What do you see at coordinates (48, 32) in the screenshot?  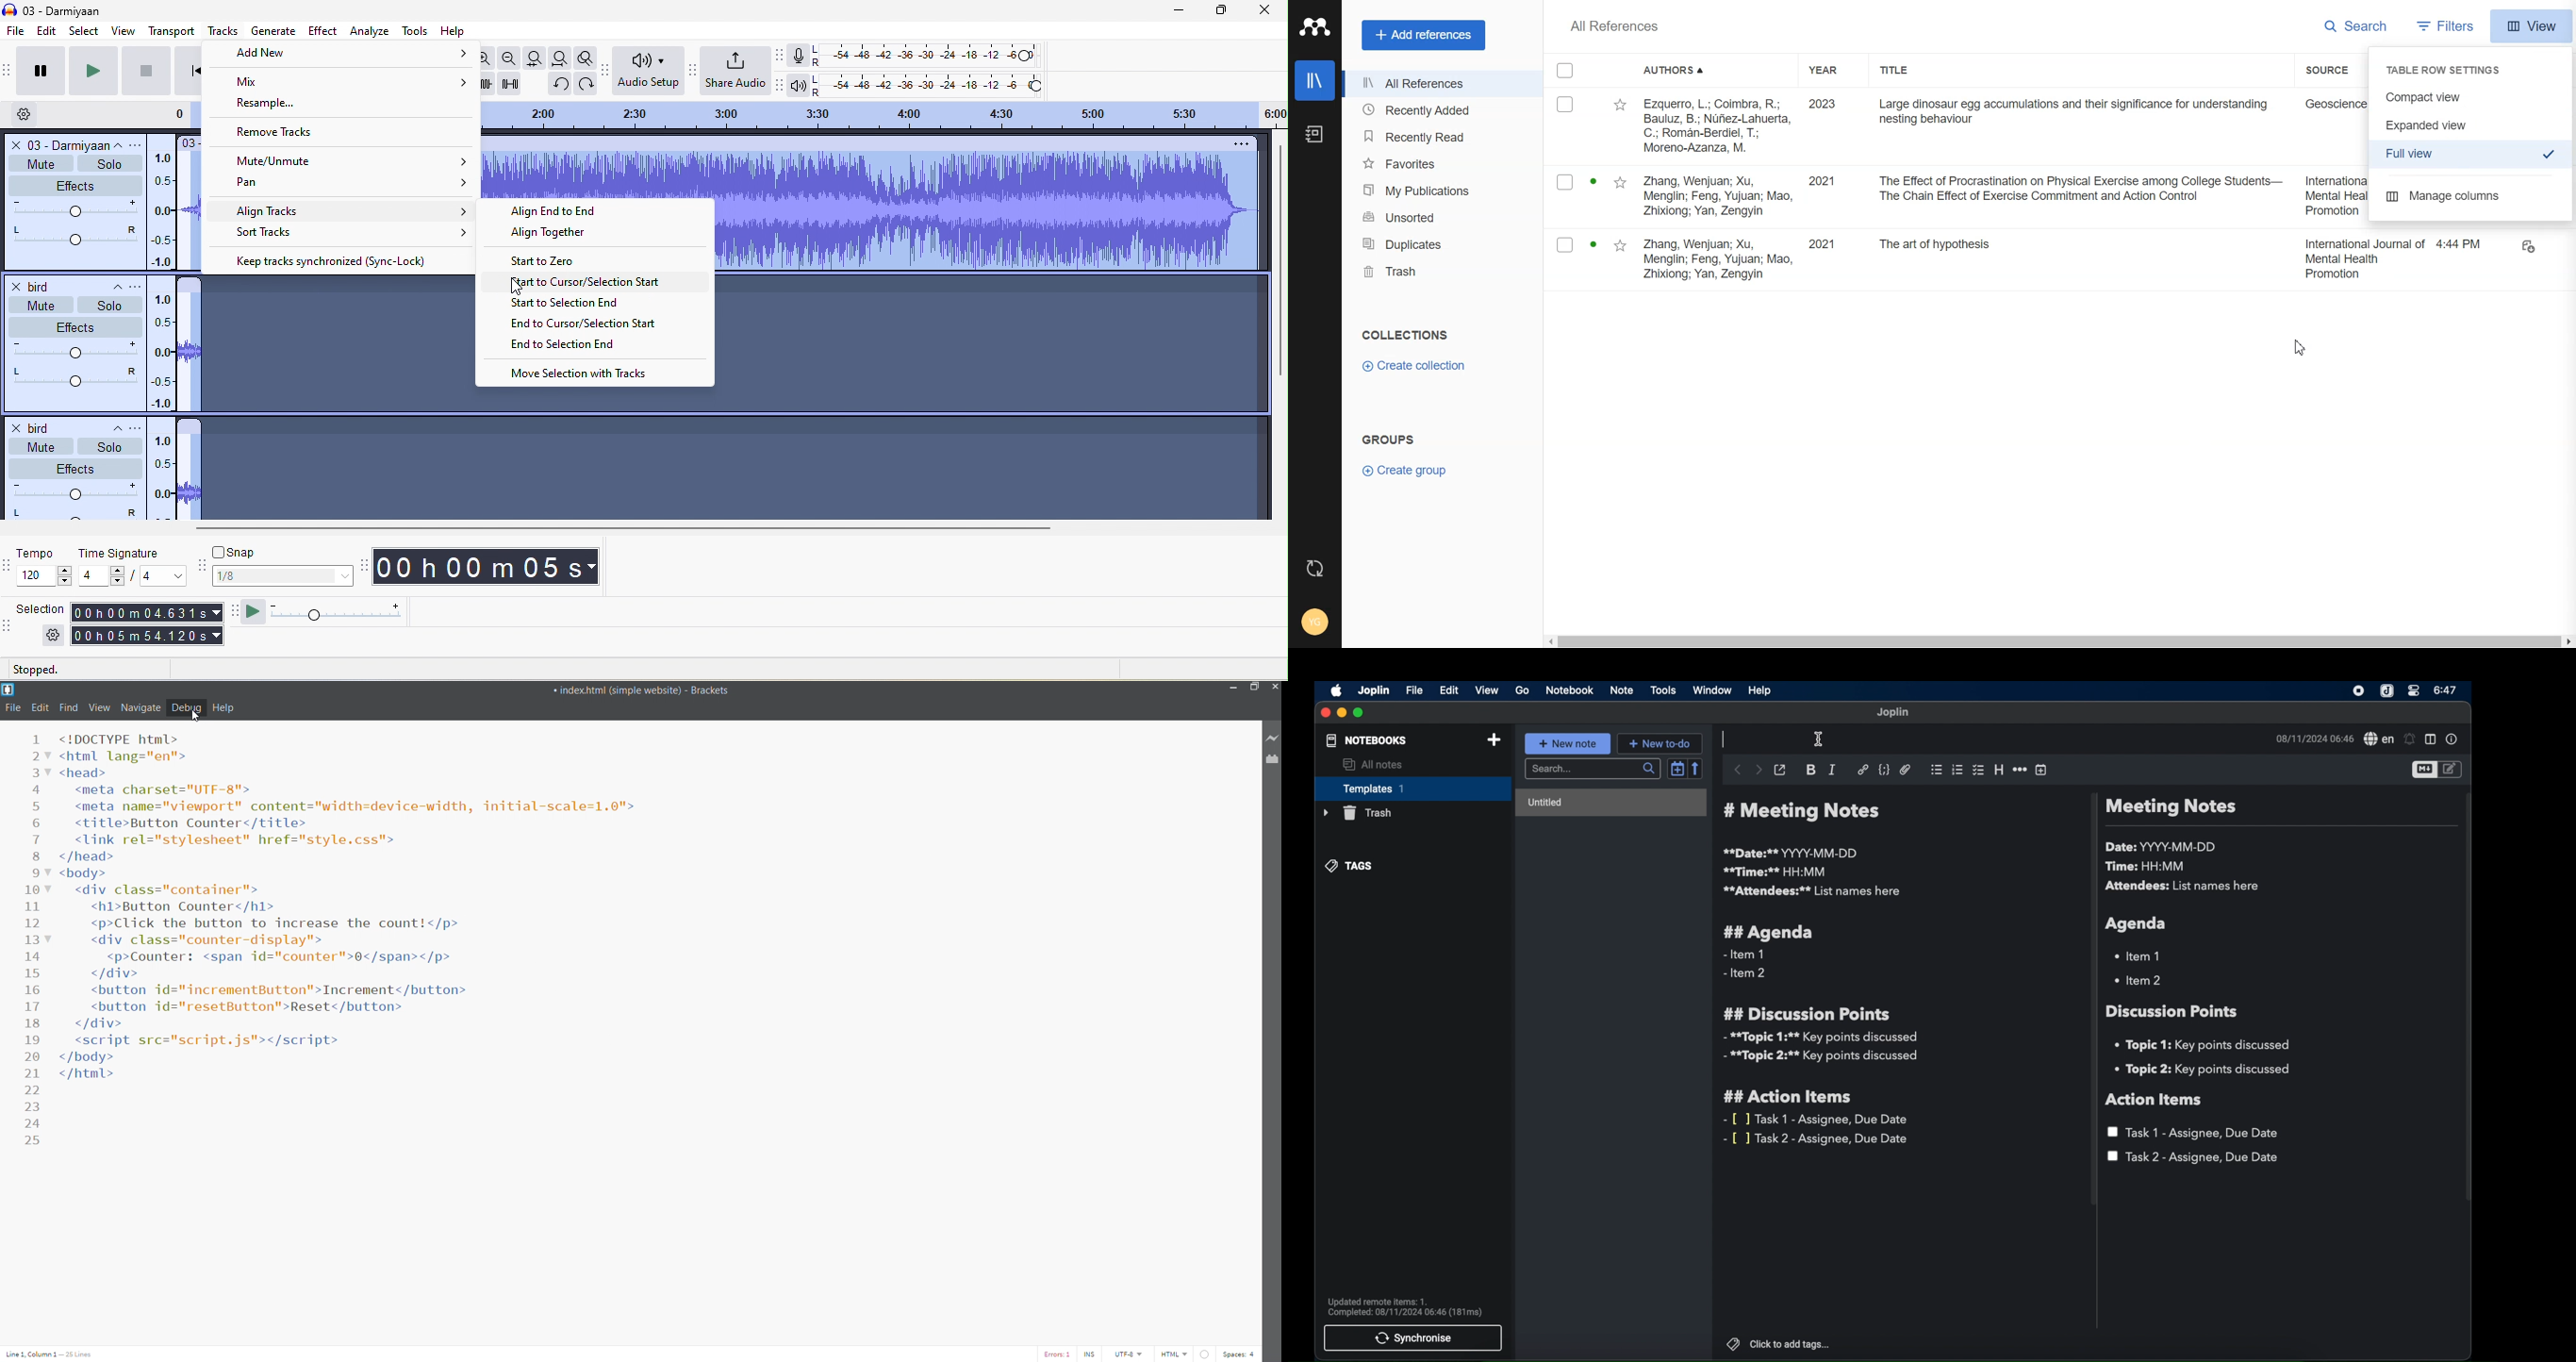 I see `edit` at bounding box center [48, 32].